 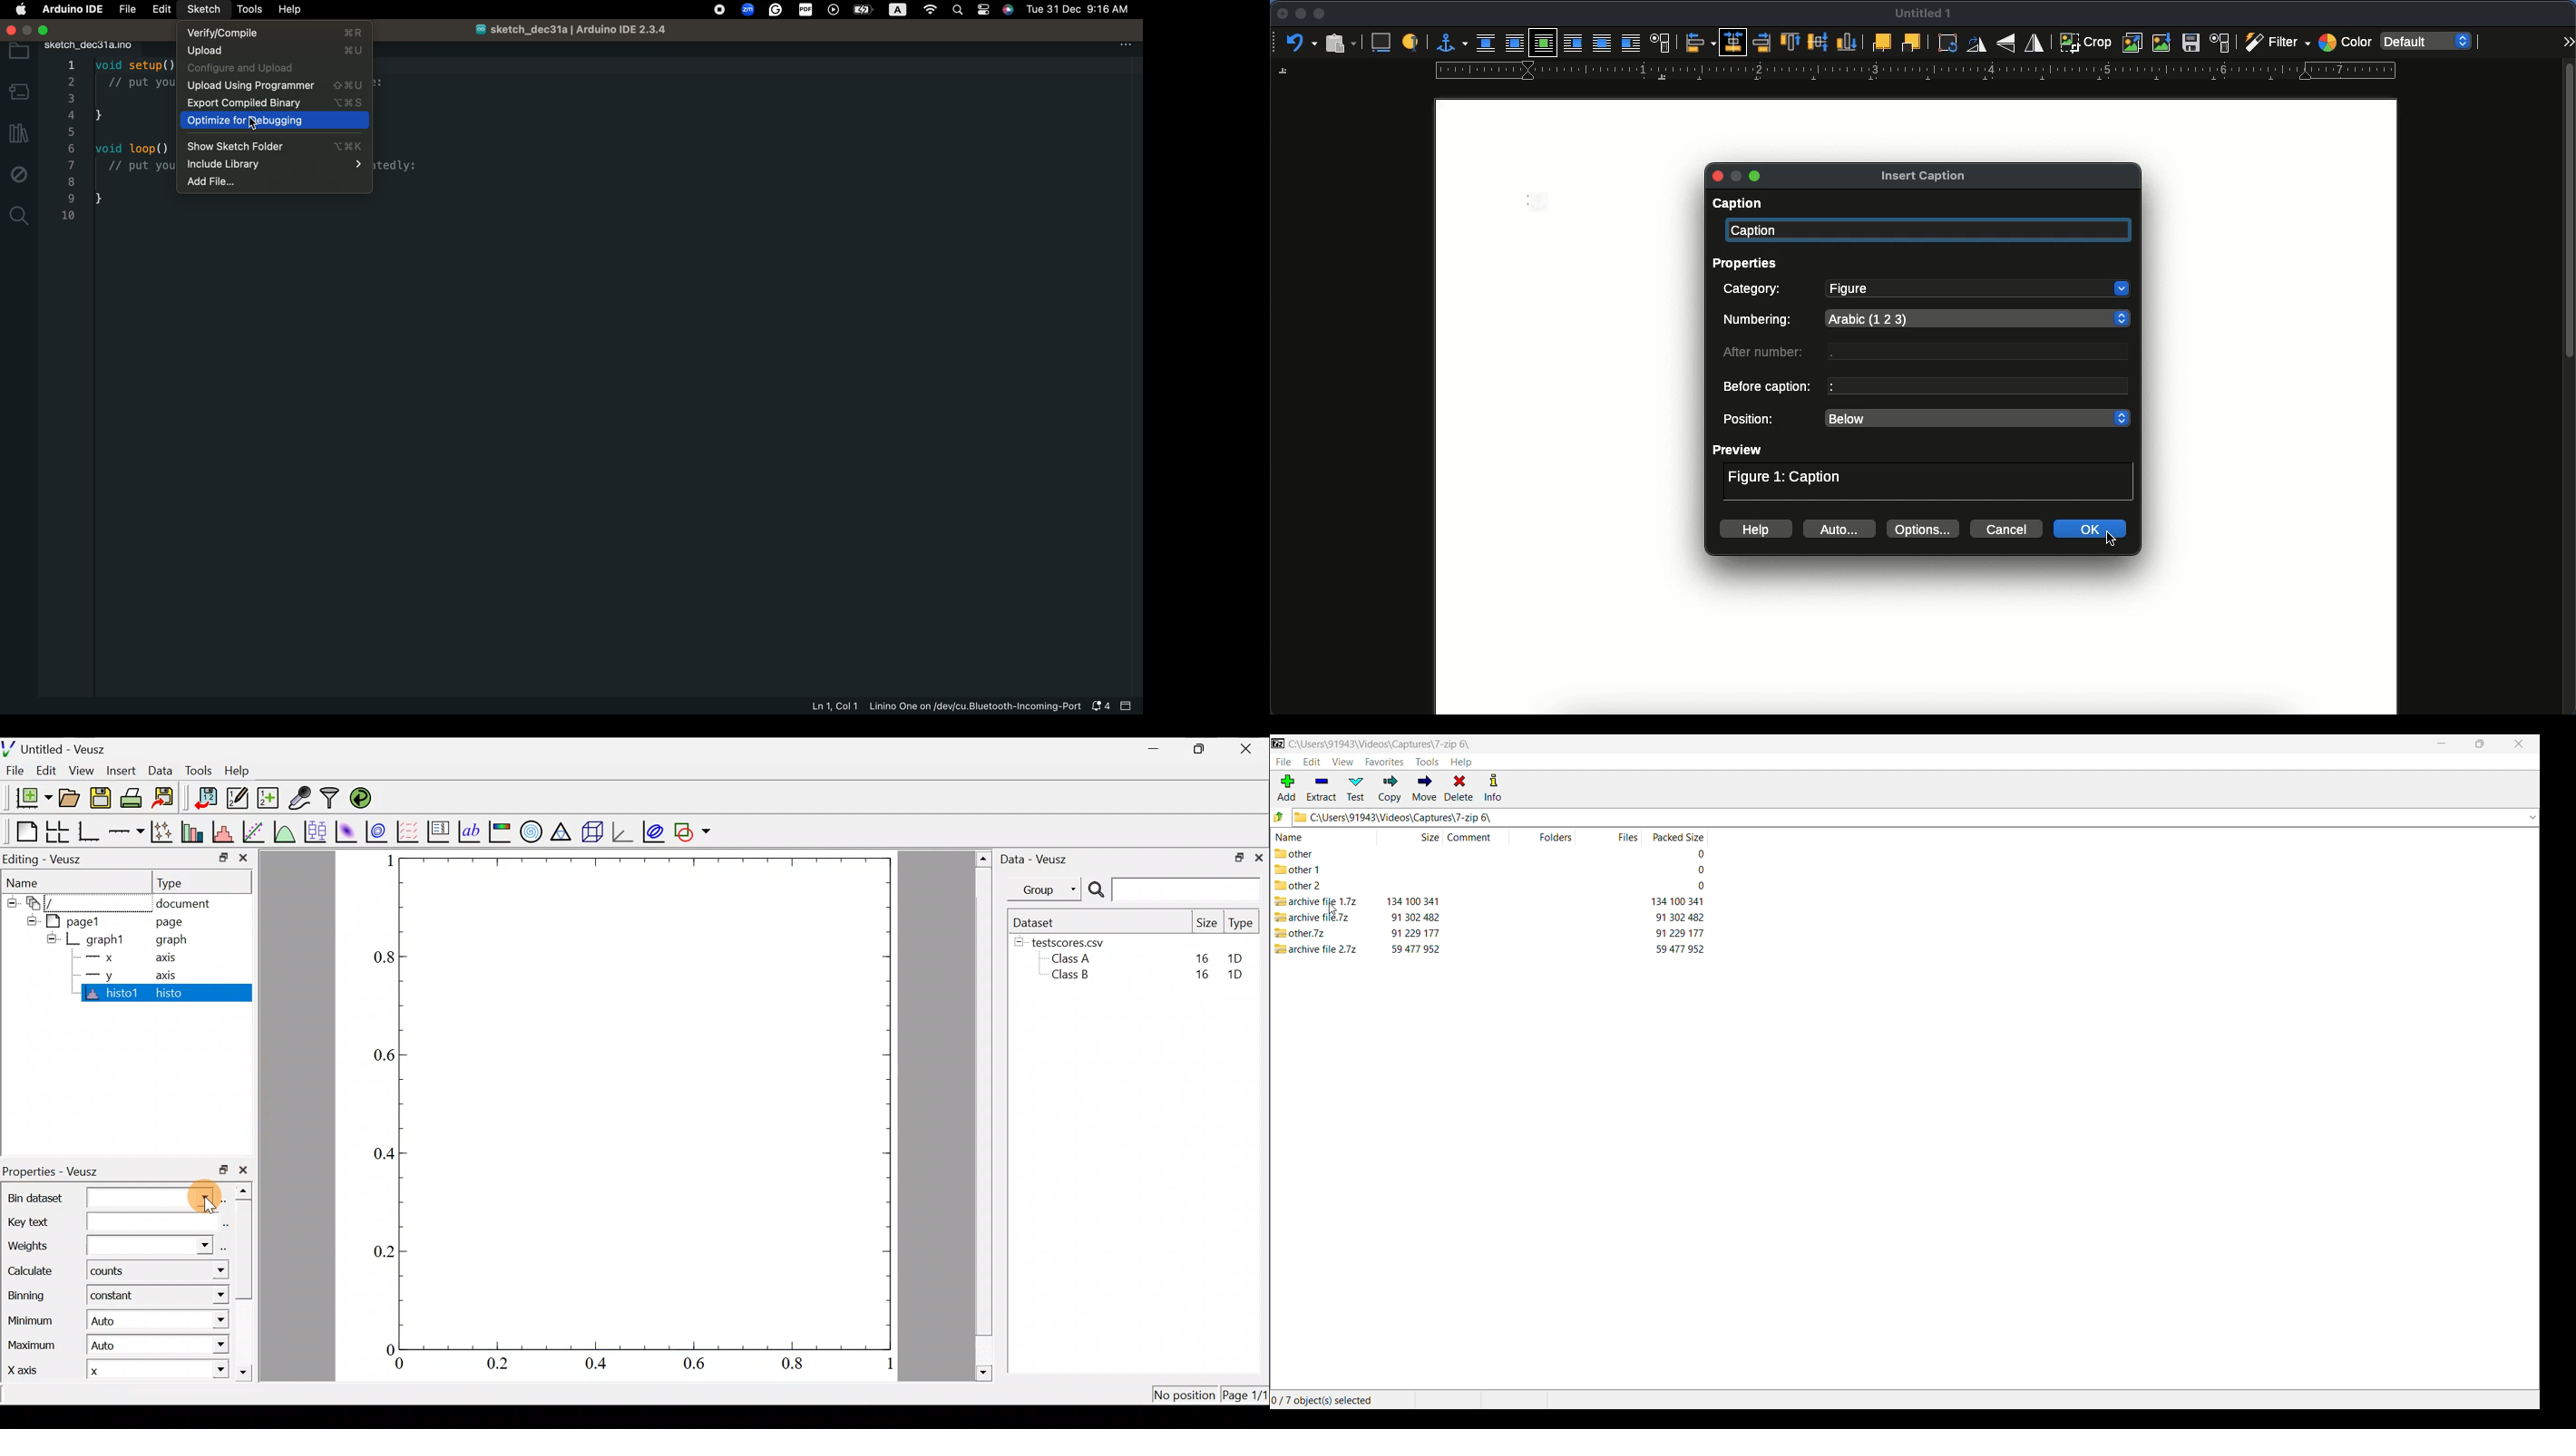 I want to click on Help, so click(x=242, y=771).